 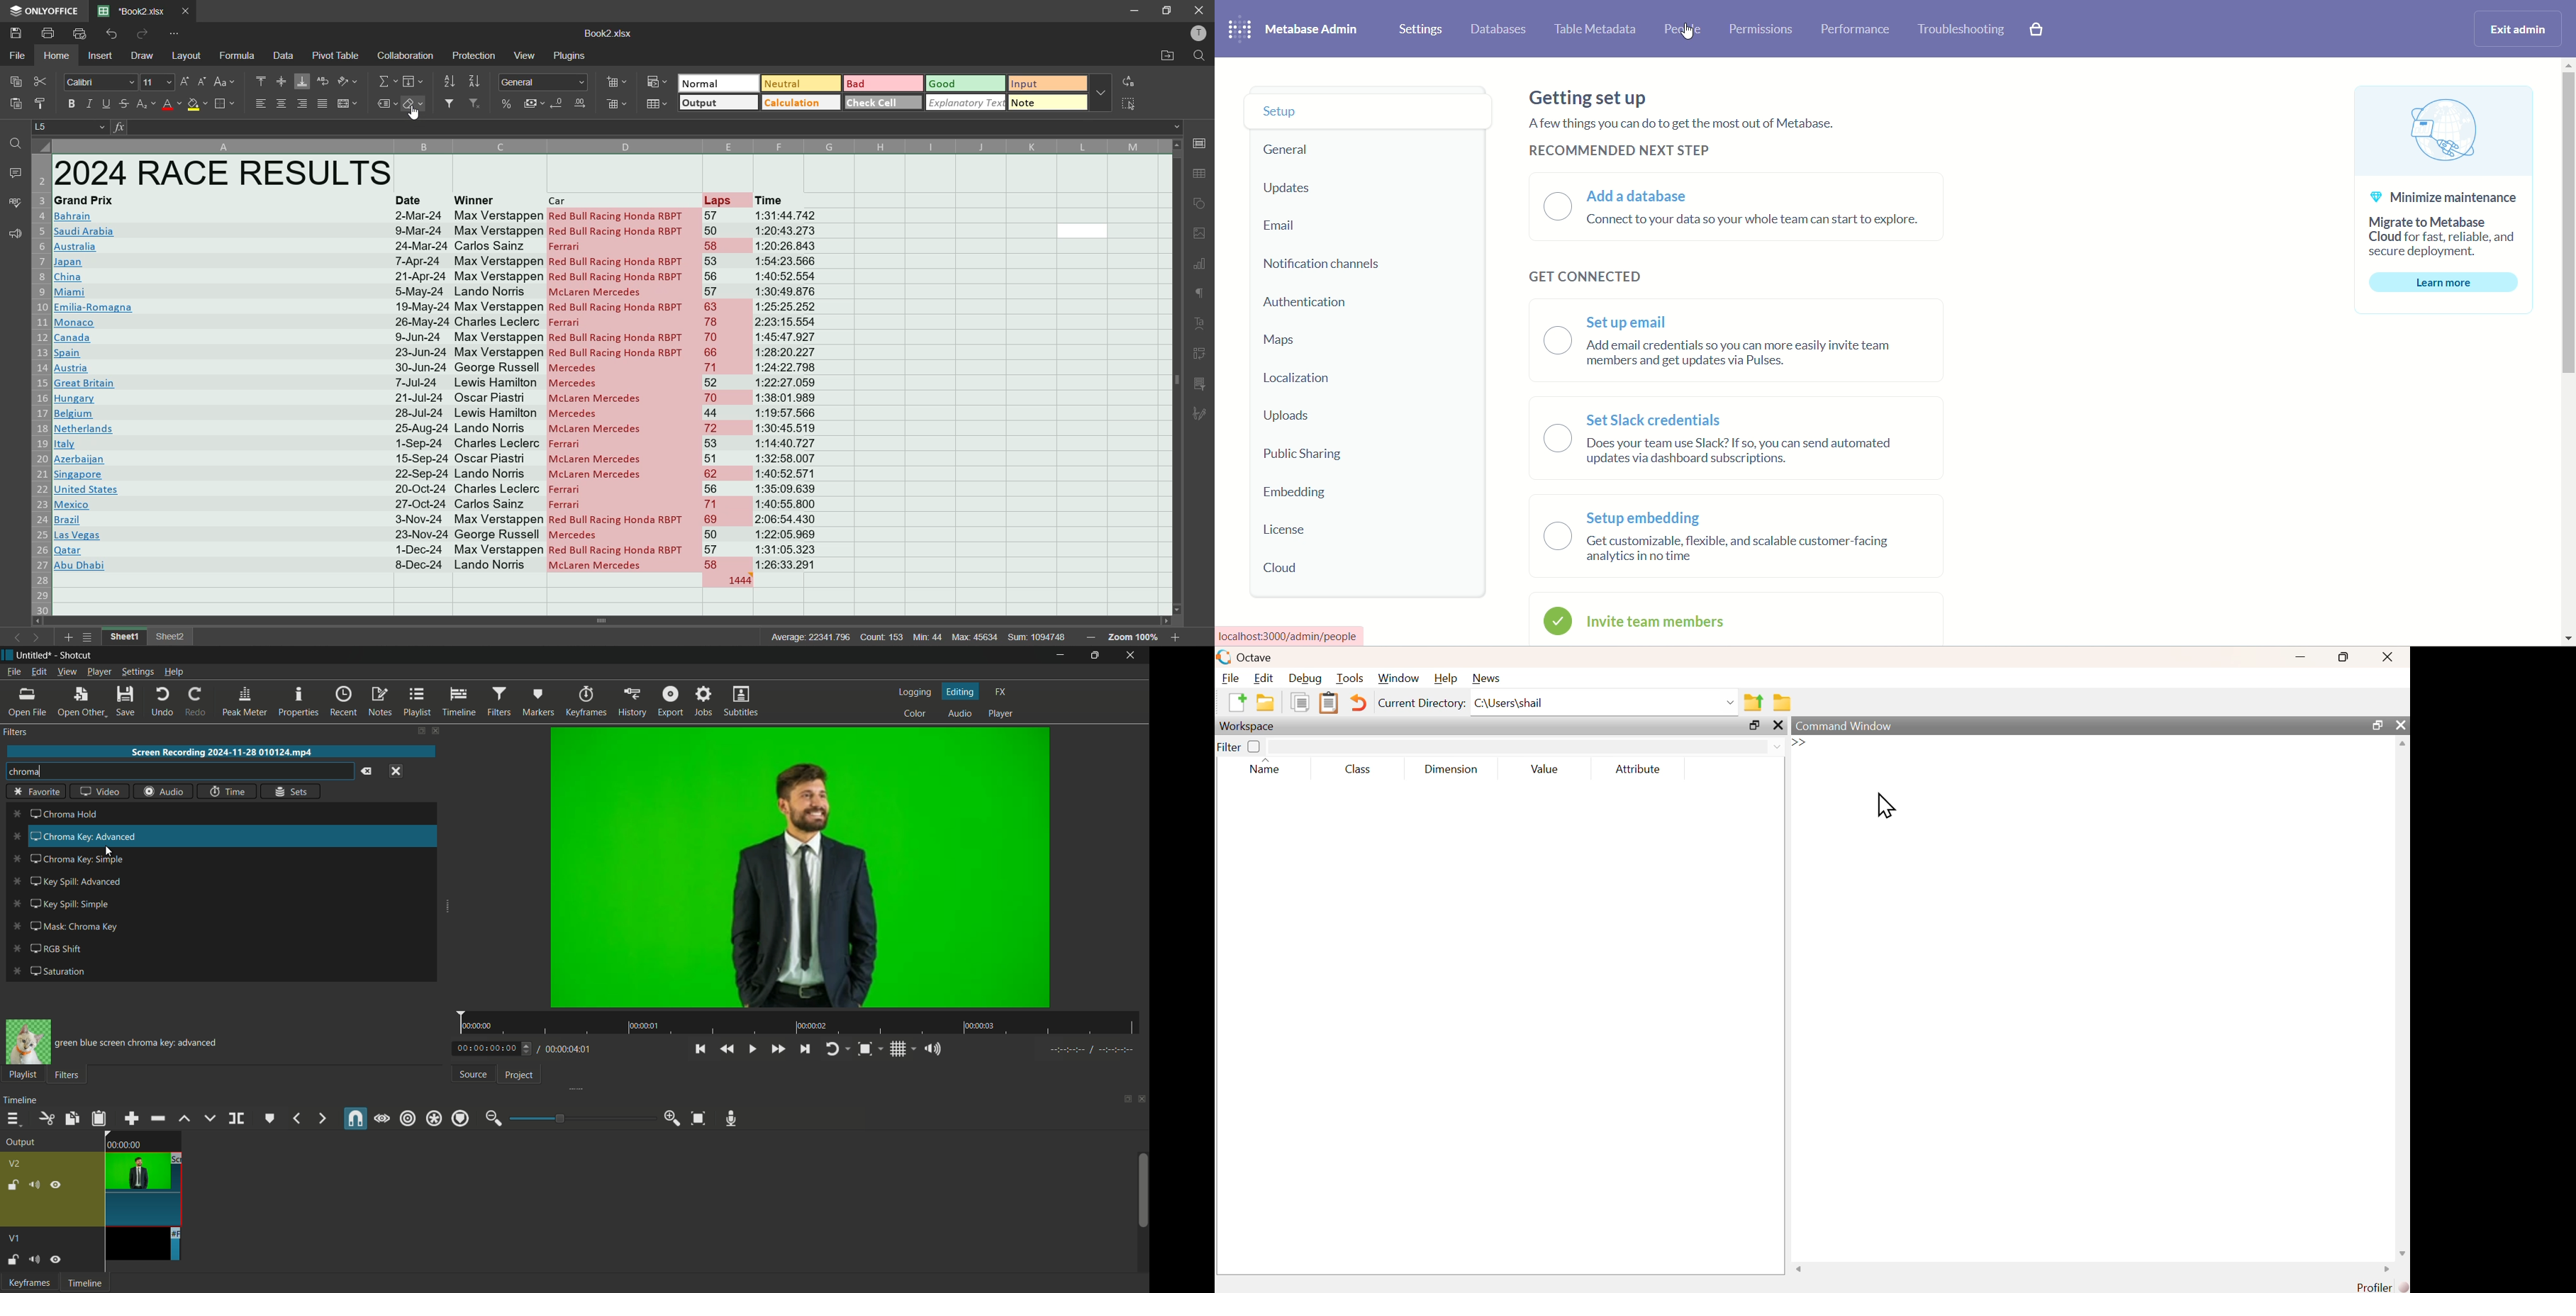 What do you see at coordinates (930, 637) in the screenshot?
I see `min` at bounding box center [930, 637].